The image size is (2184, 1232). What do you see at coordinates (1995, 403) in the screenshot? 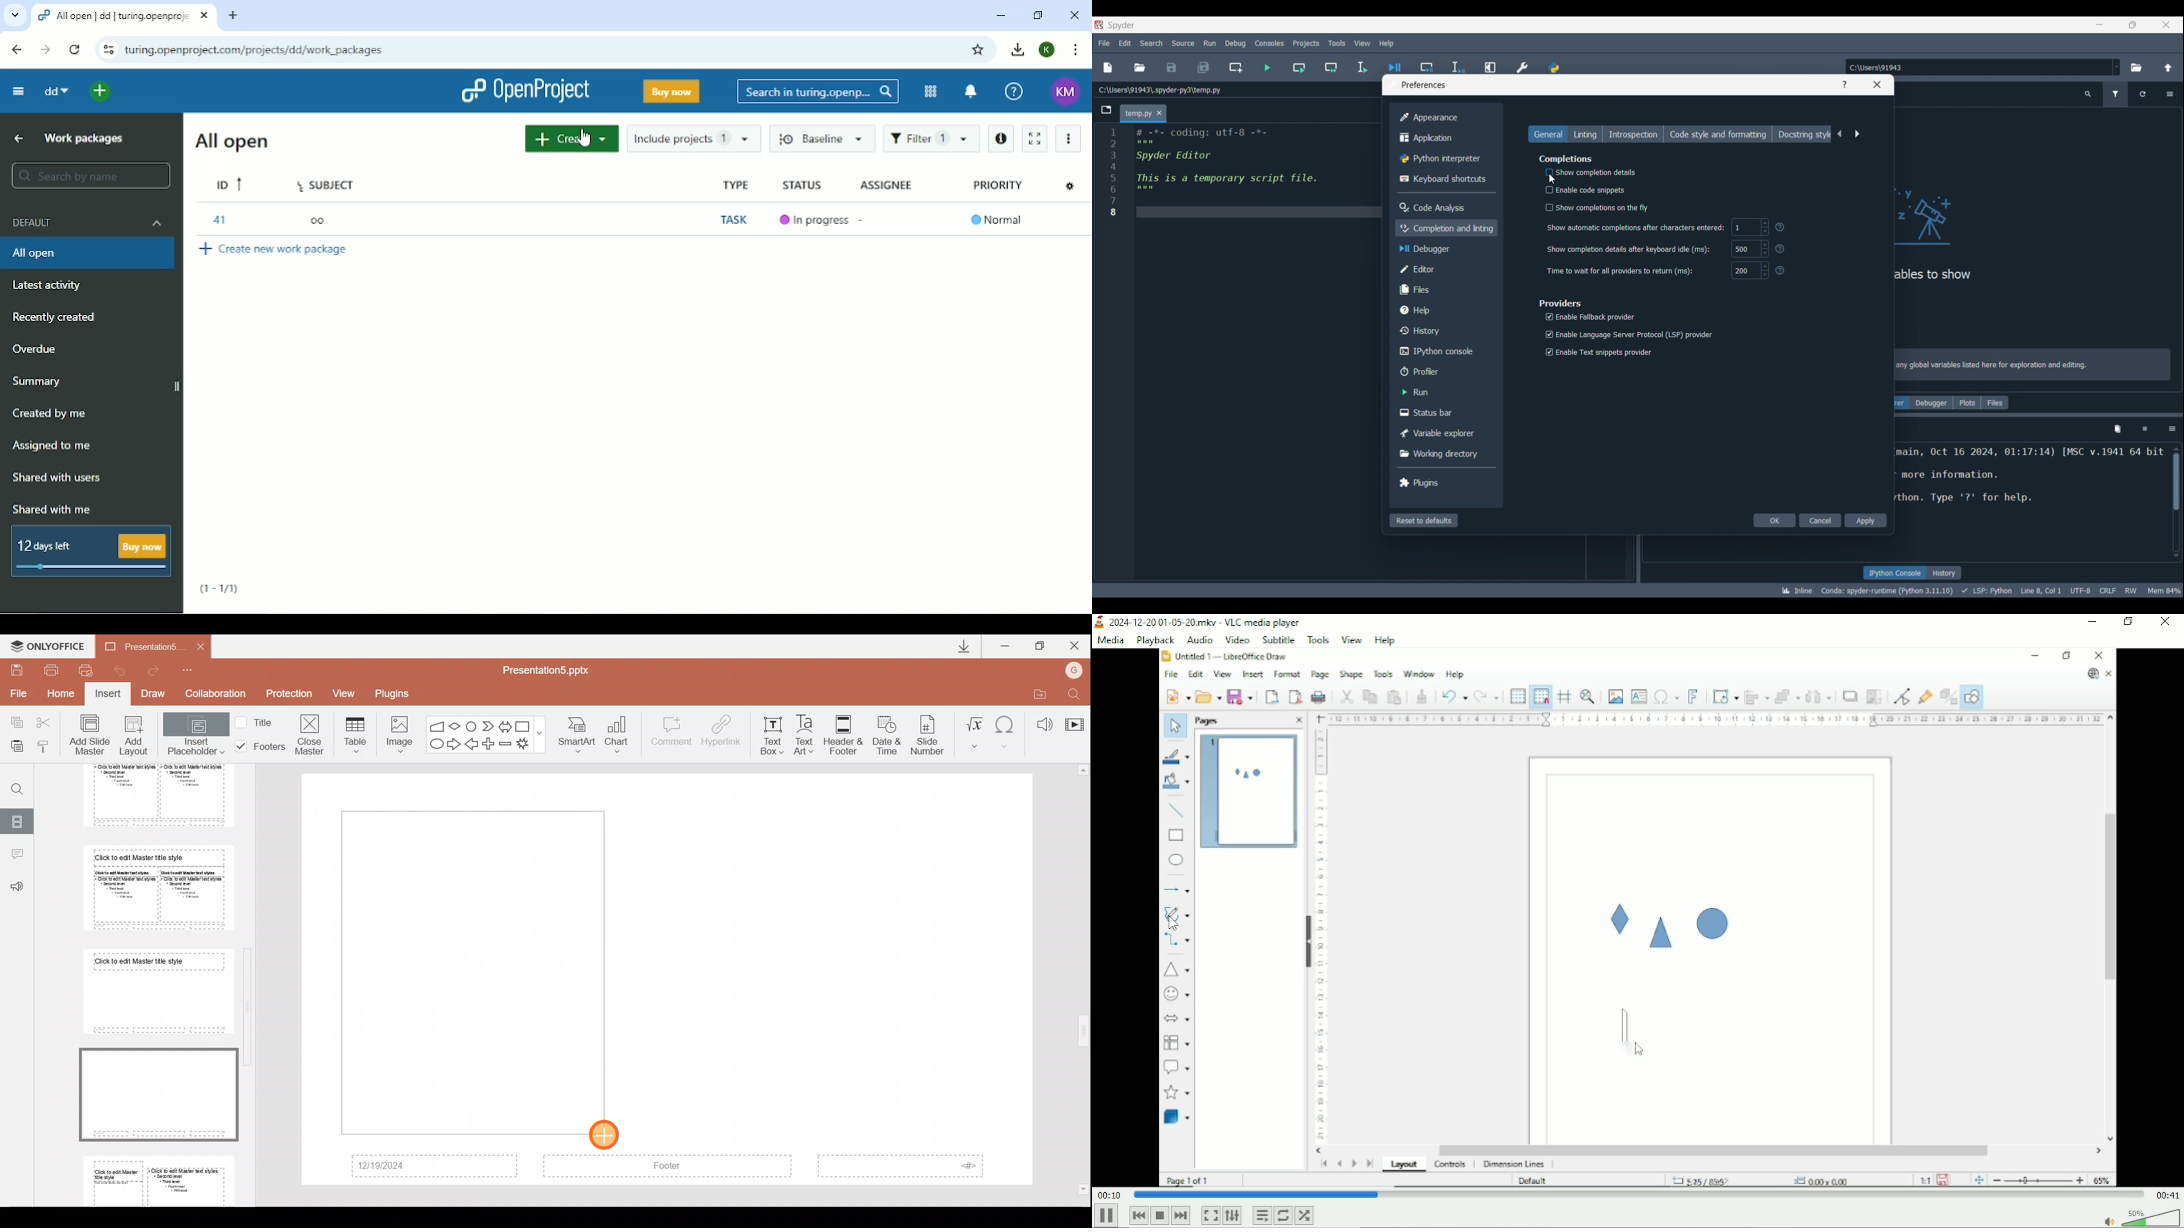
I see `Files` at bounding box center [1995, 403].